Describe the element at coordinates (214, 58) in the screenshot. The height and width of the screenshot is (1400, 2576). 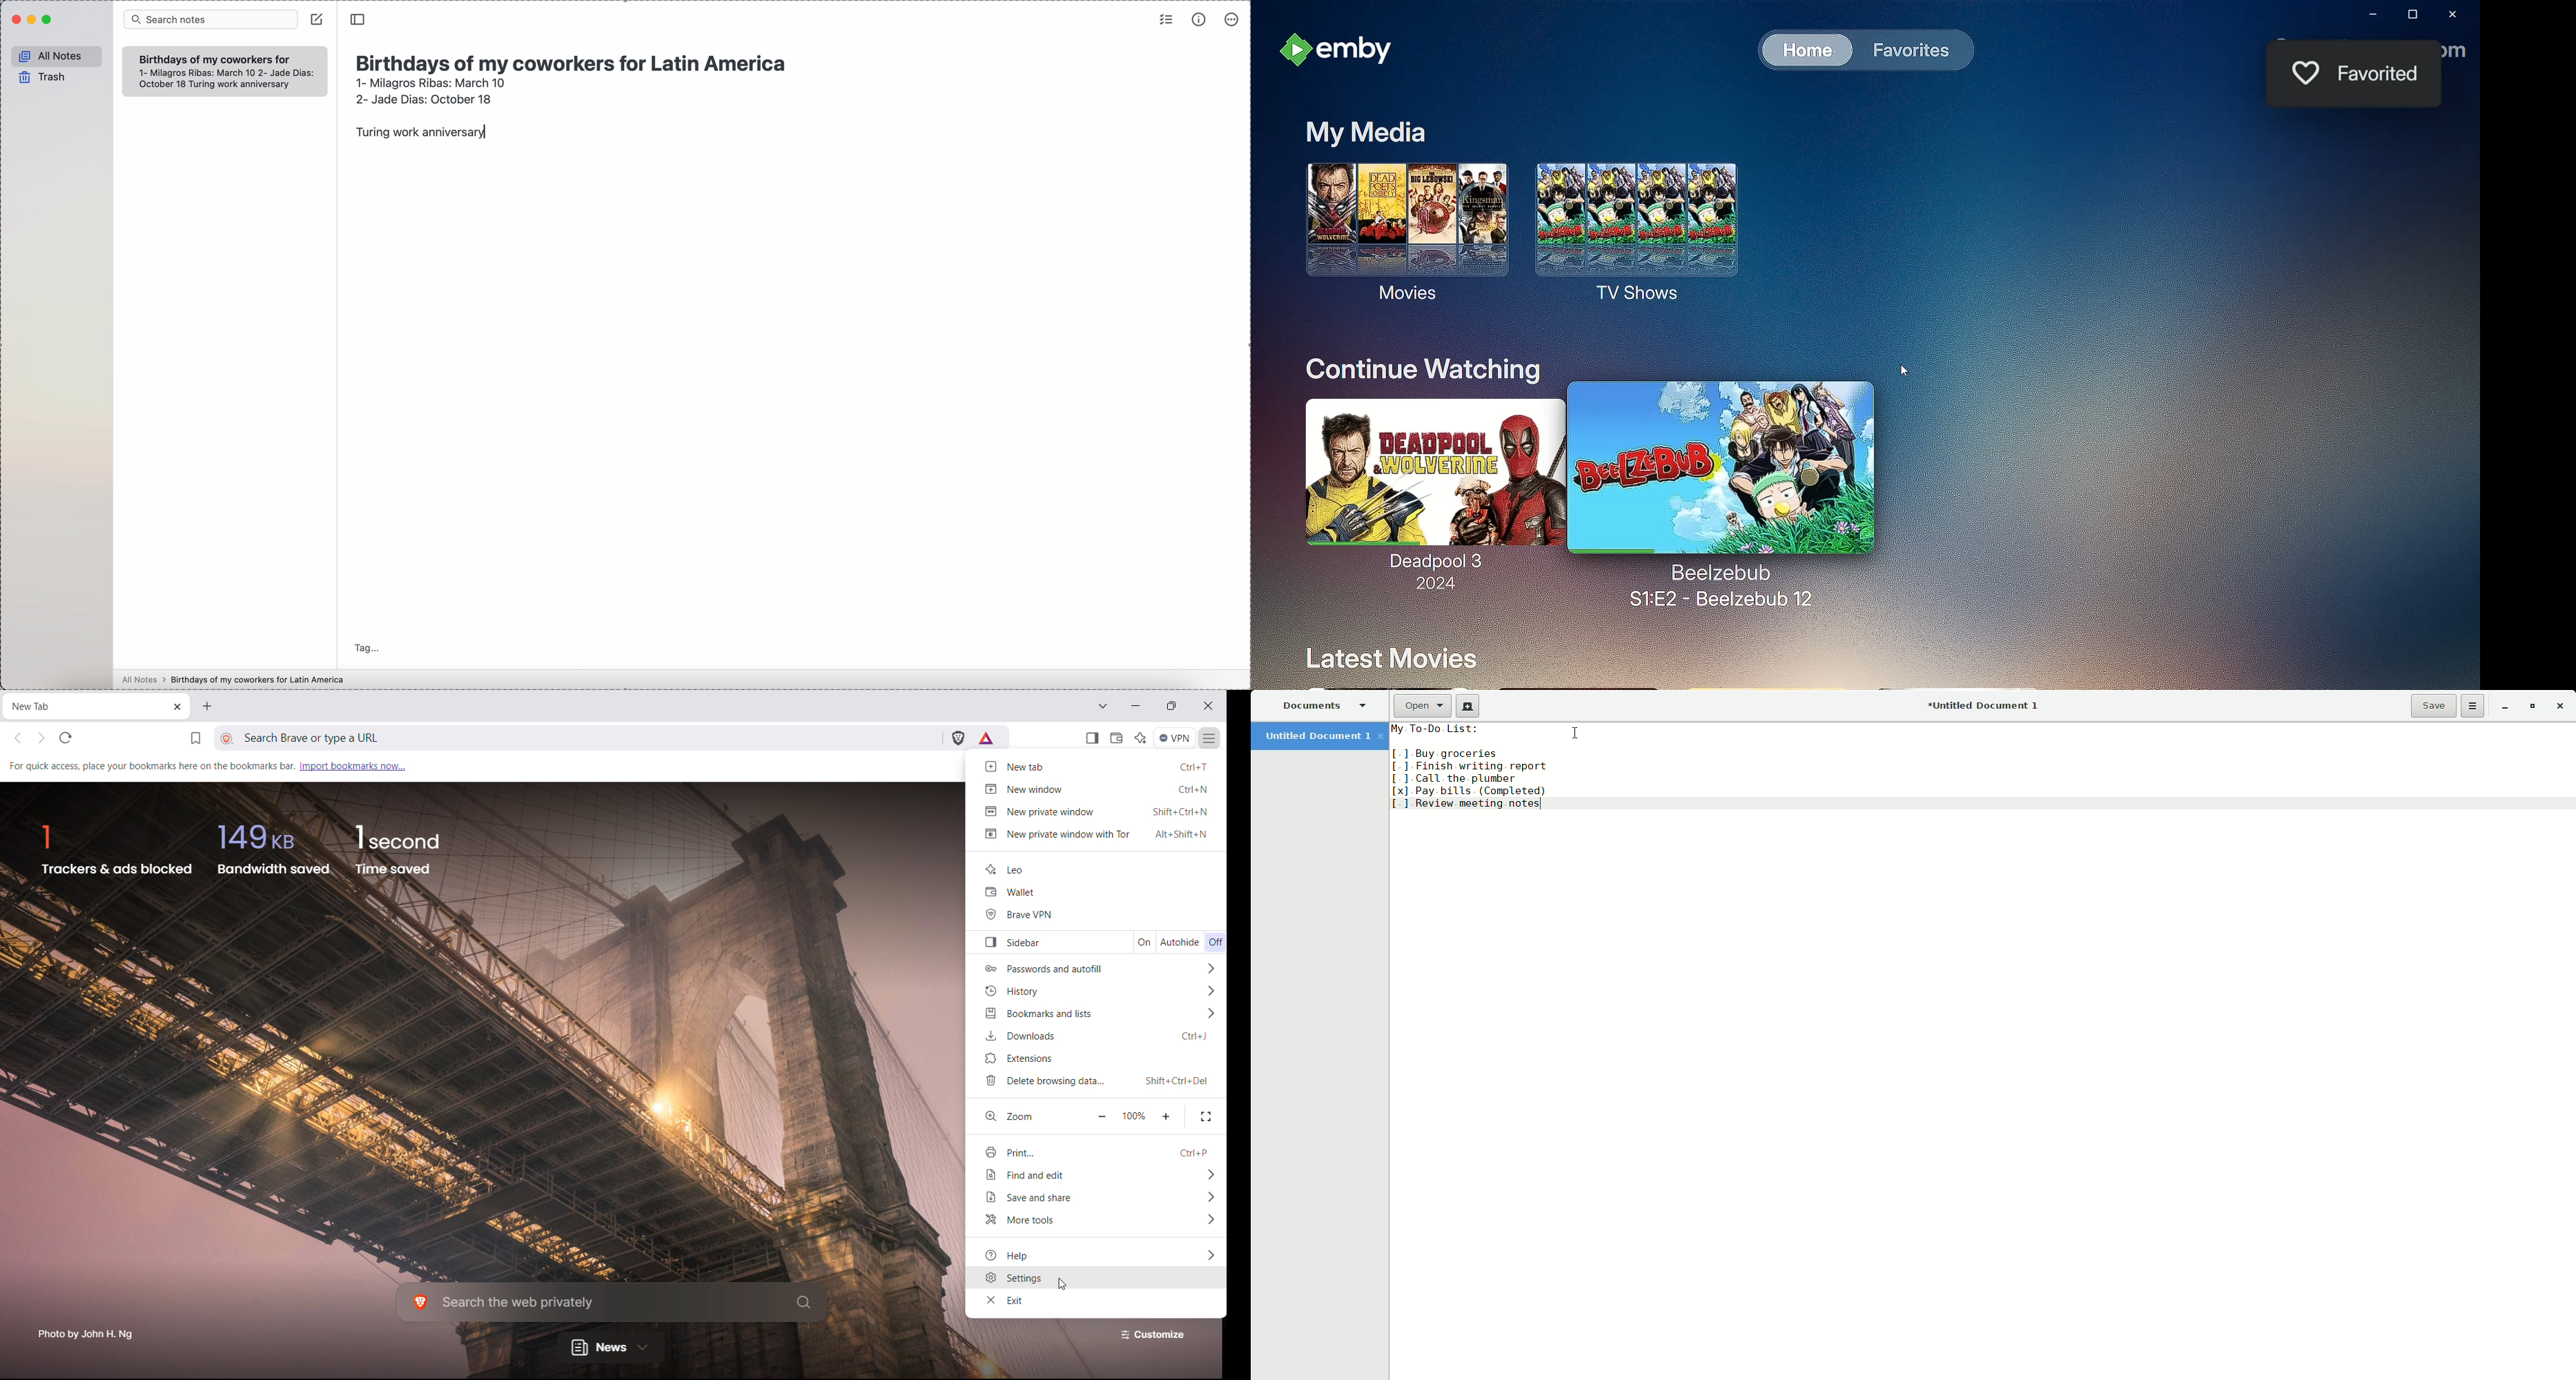
I see `Birthdays of my coworkers for Latin America` at that location.